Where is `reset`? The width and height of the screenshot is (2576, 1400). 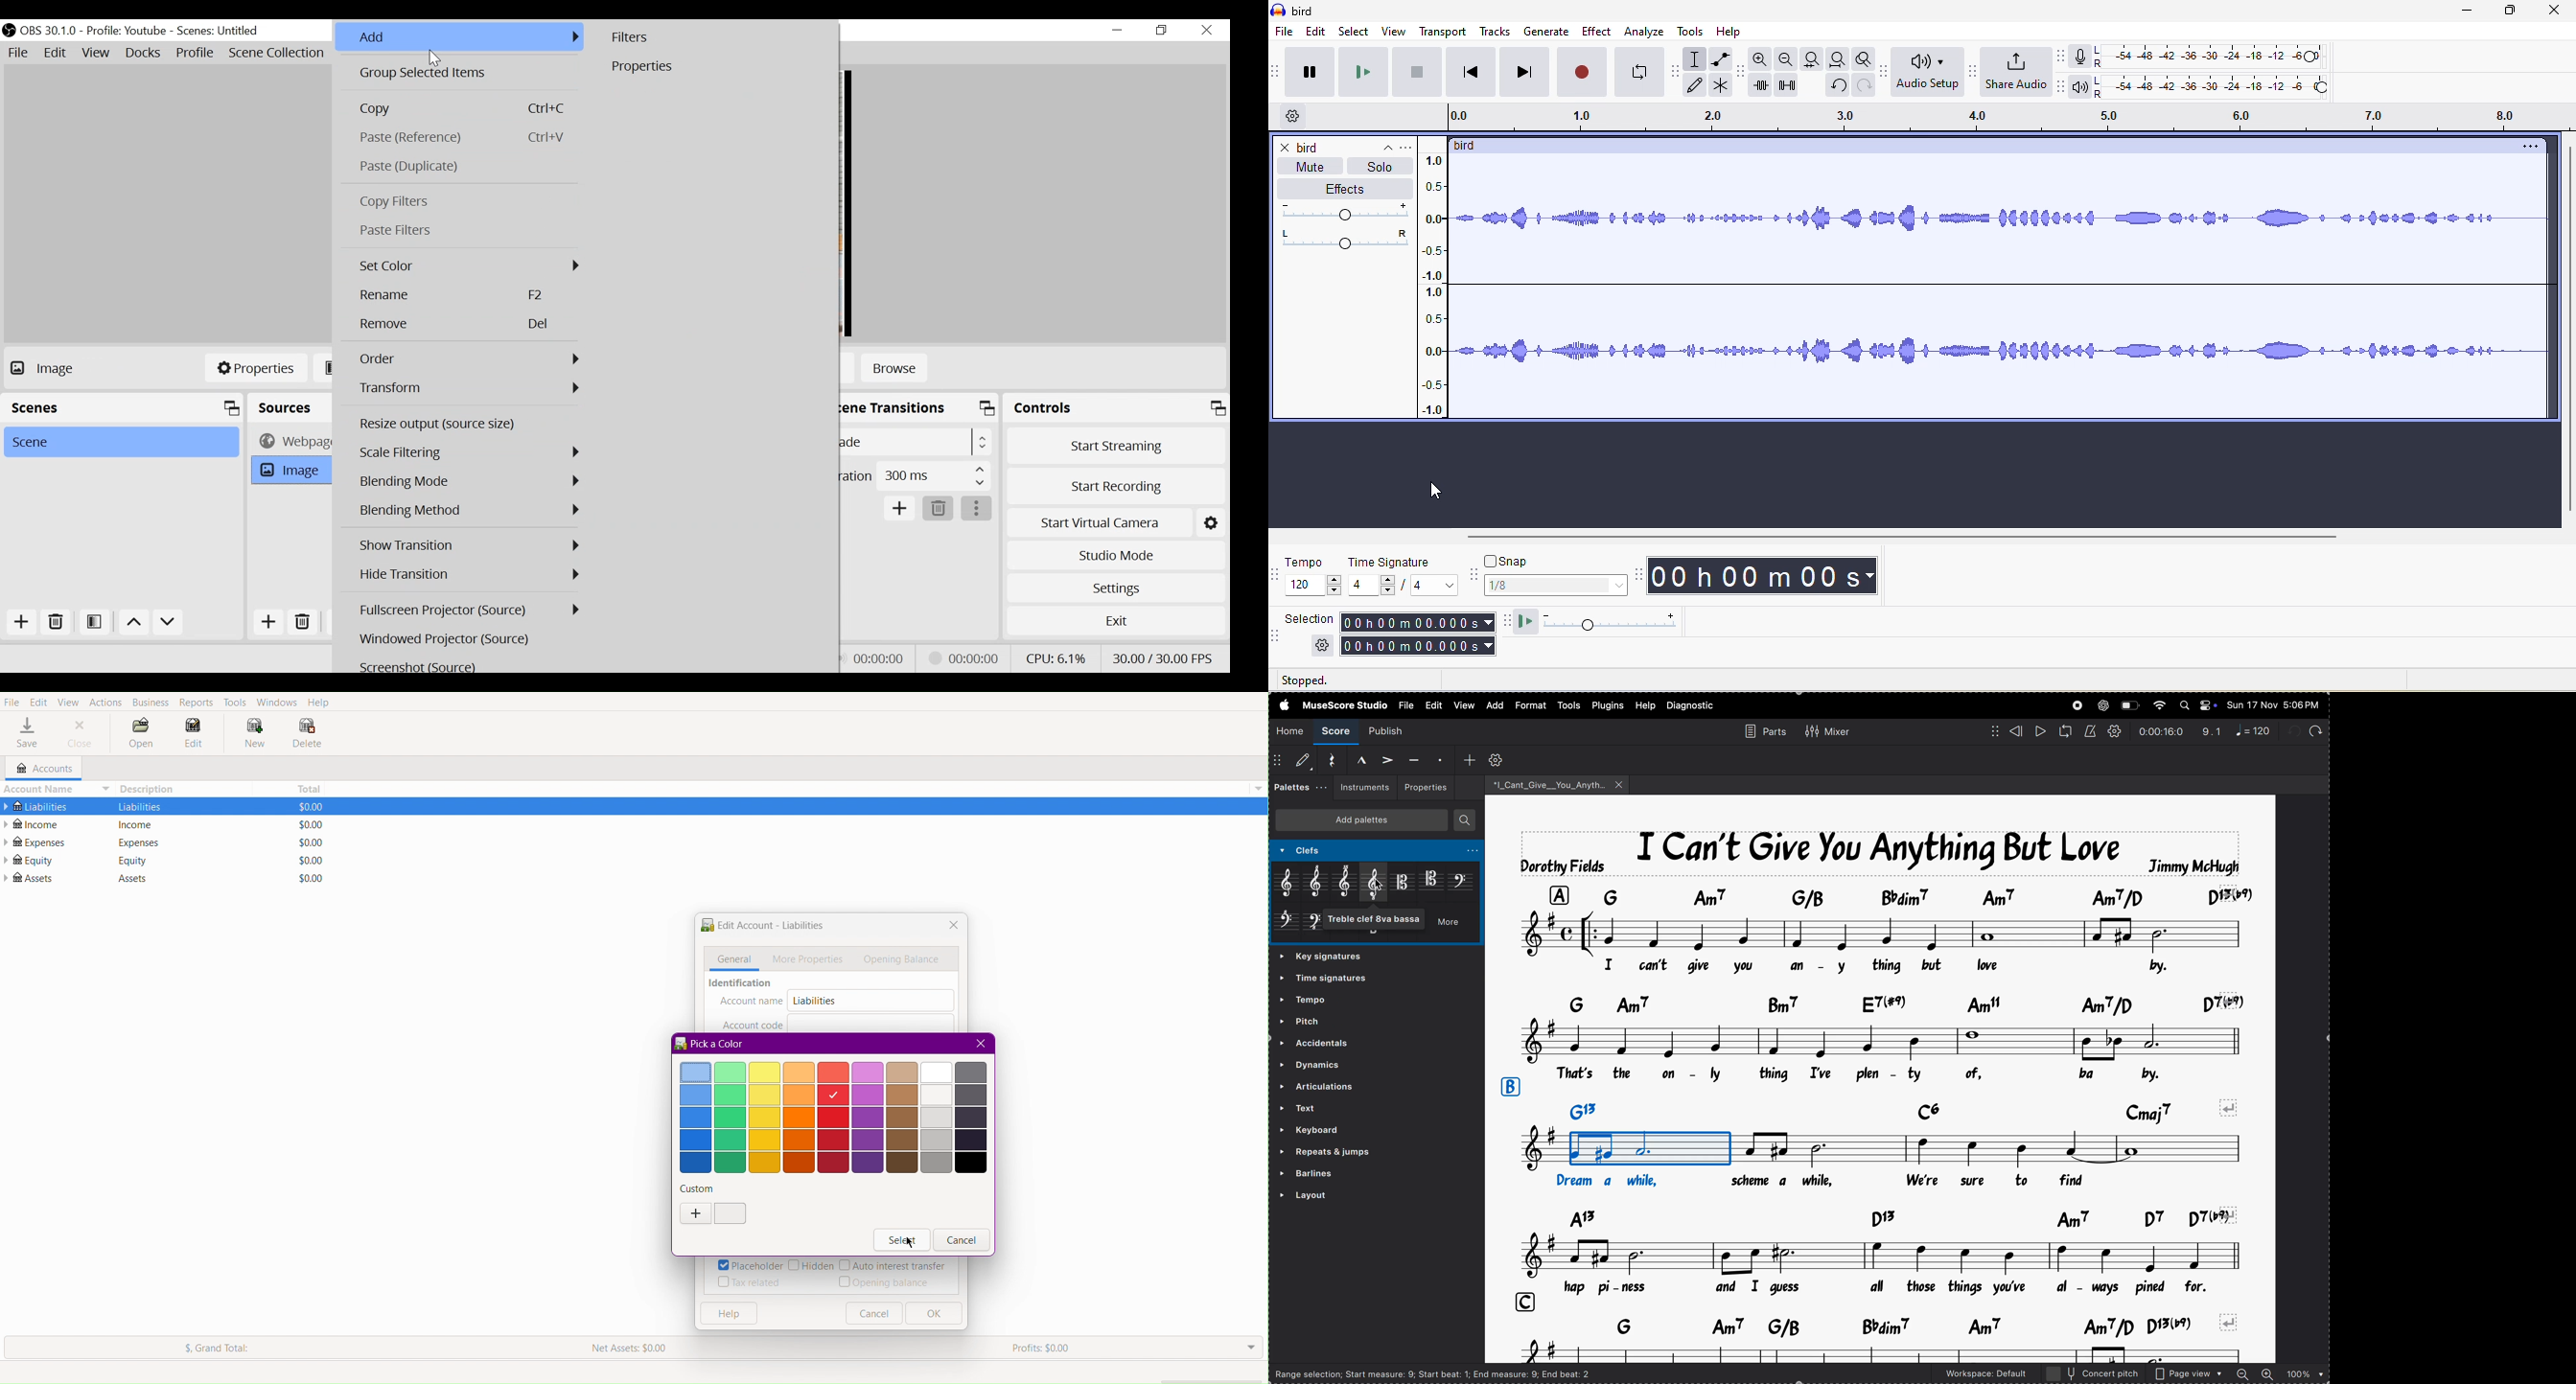
reset is located at coordinates (1328, 760).